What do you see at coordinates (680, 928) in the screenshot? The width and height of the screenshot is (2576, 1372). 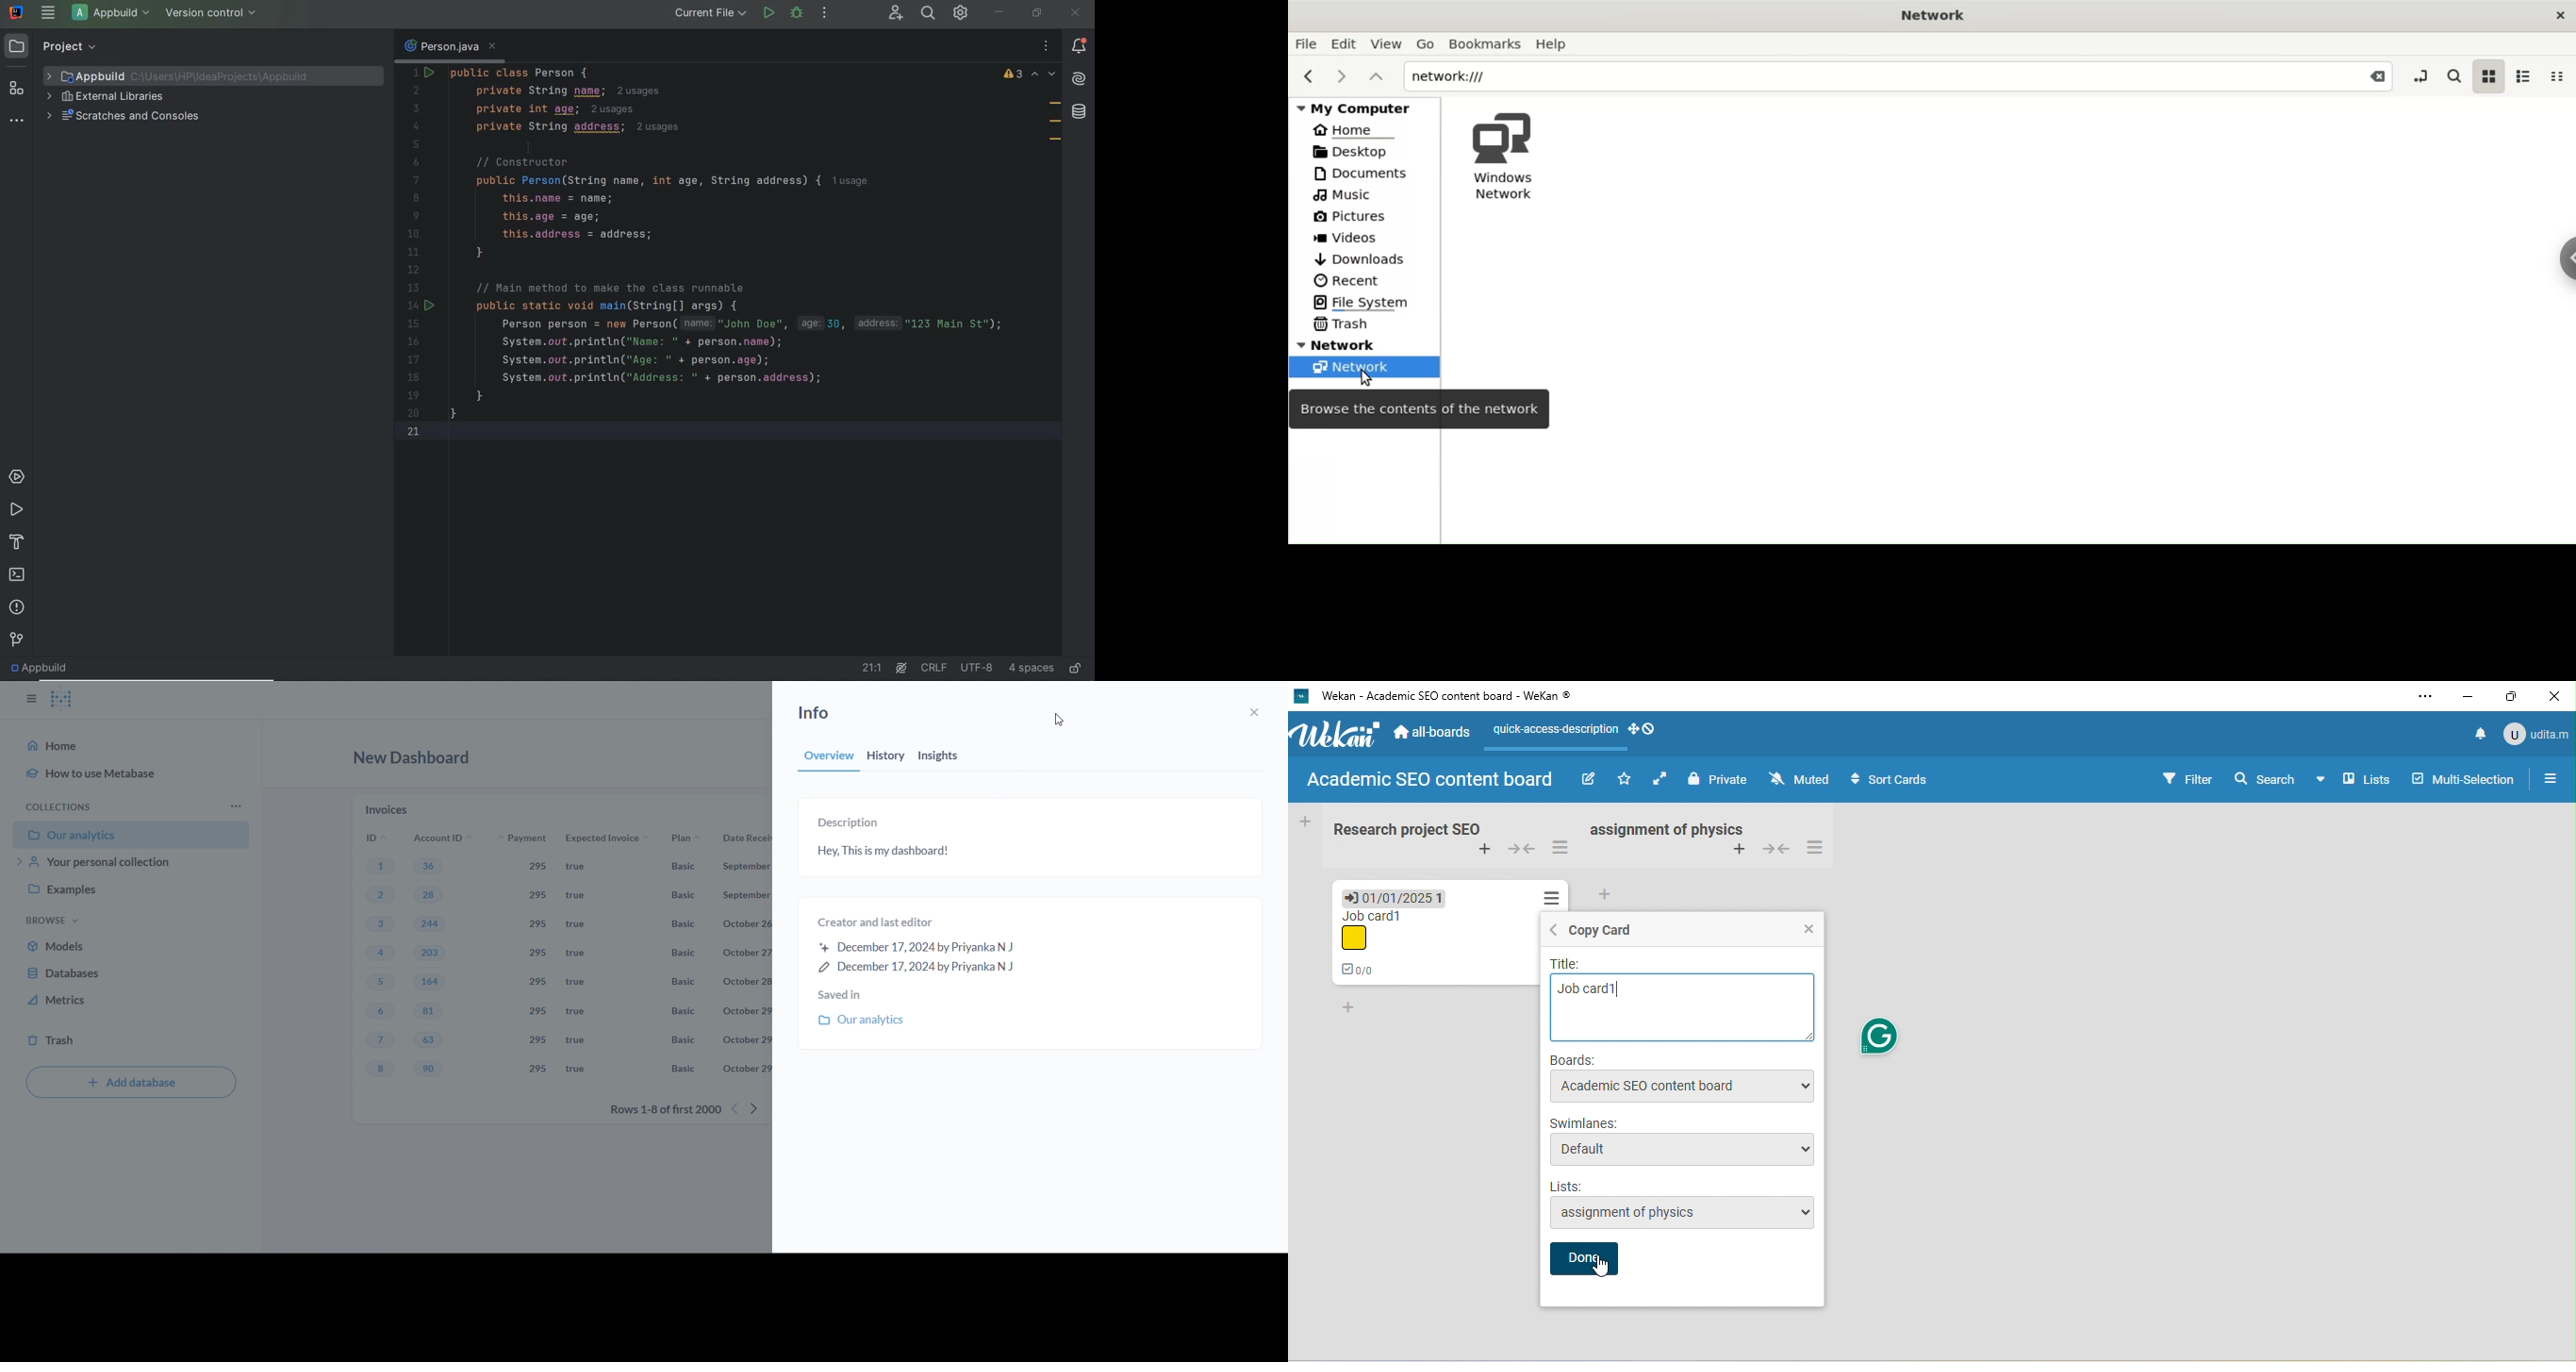 I see `Basic` at bounding box center [680, 928].